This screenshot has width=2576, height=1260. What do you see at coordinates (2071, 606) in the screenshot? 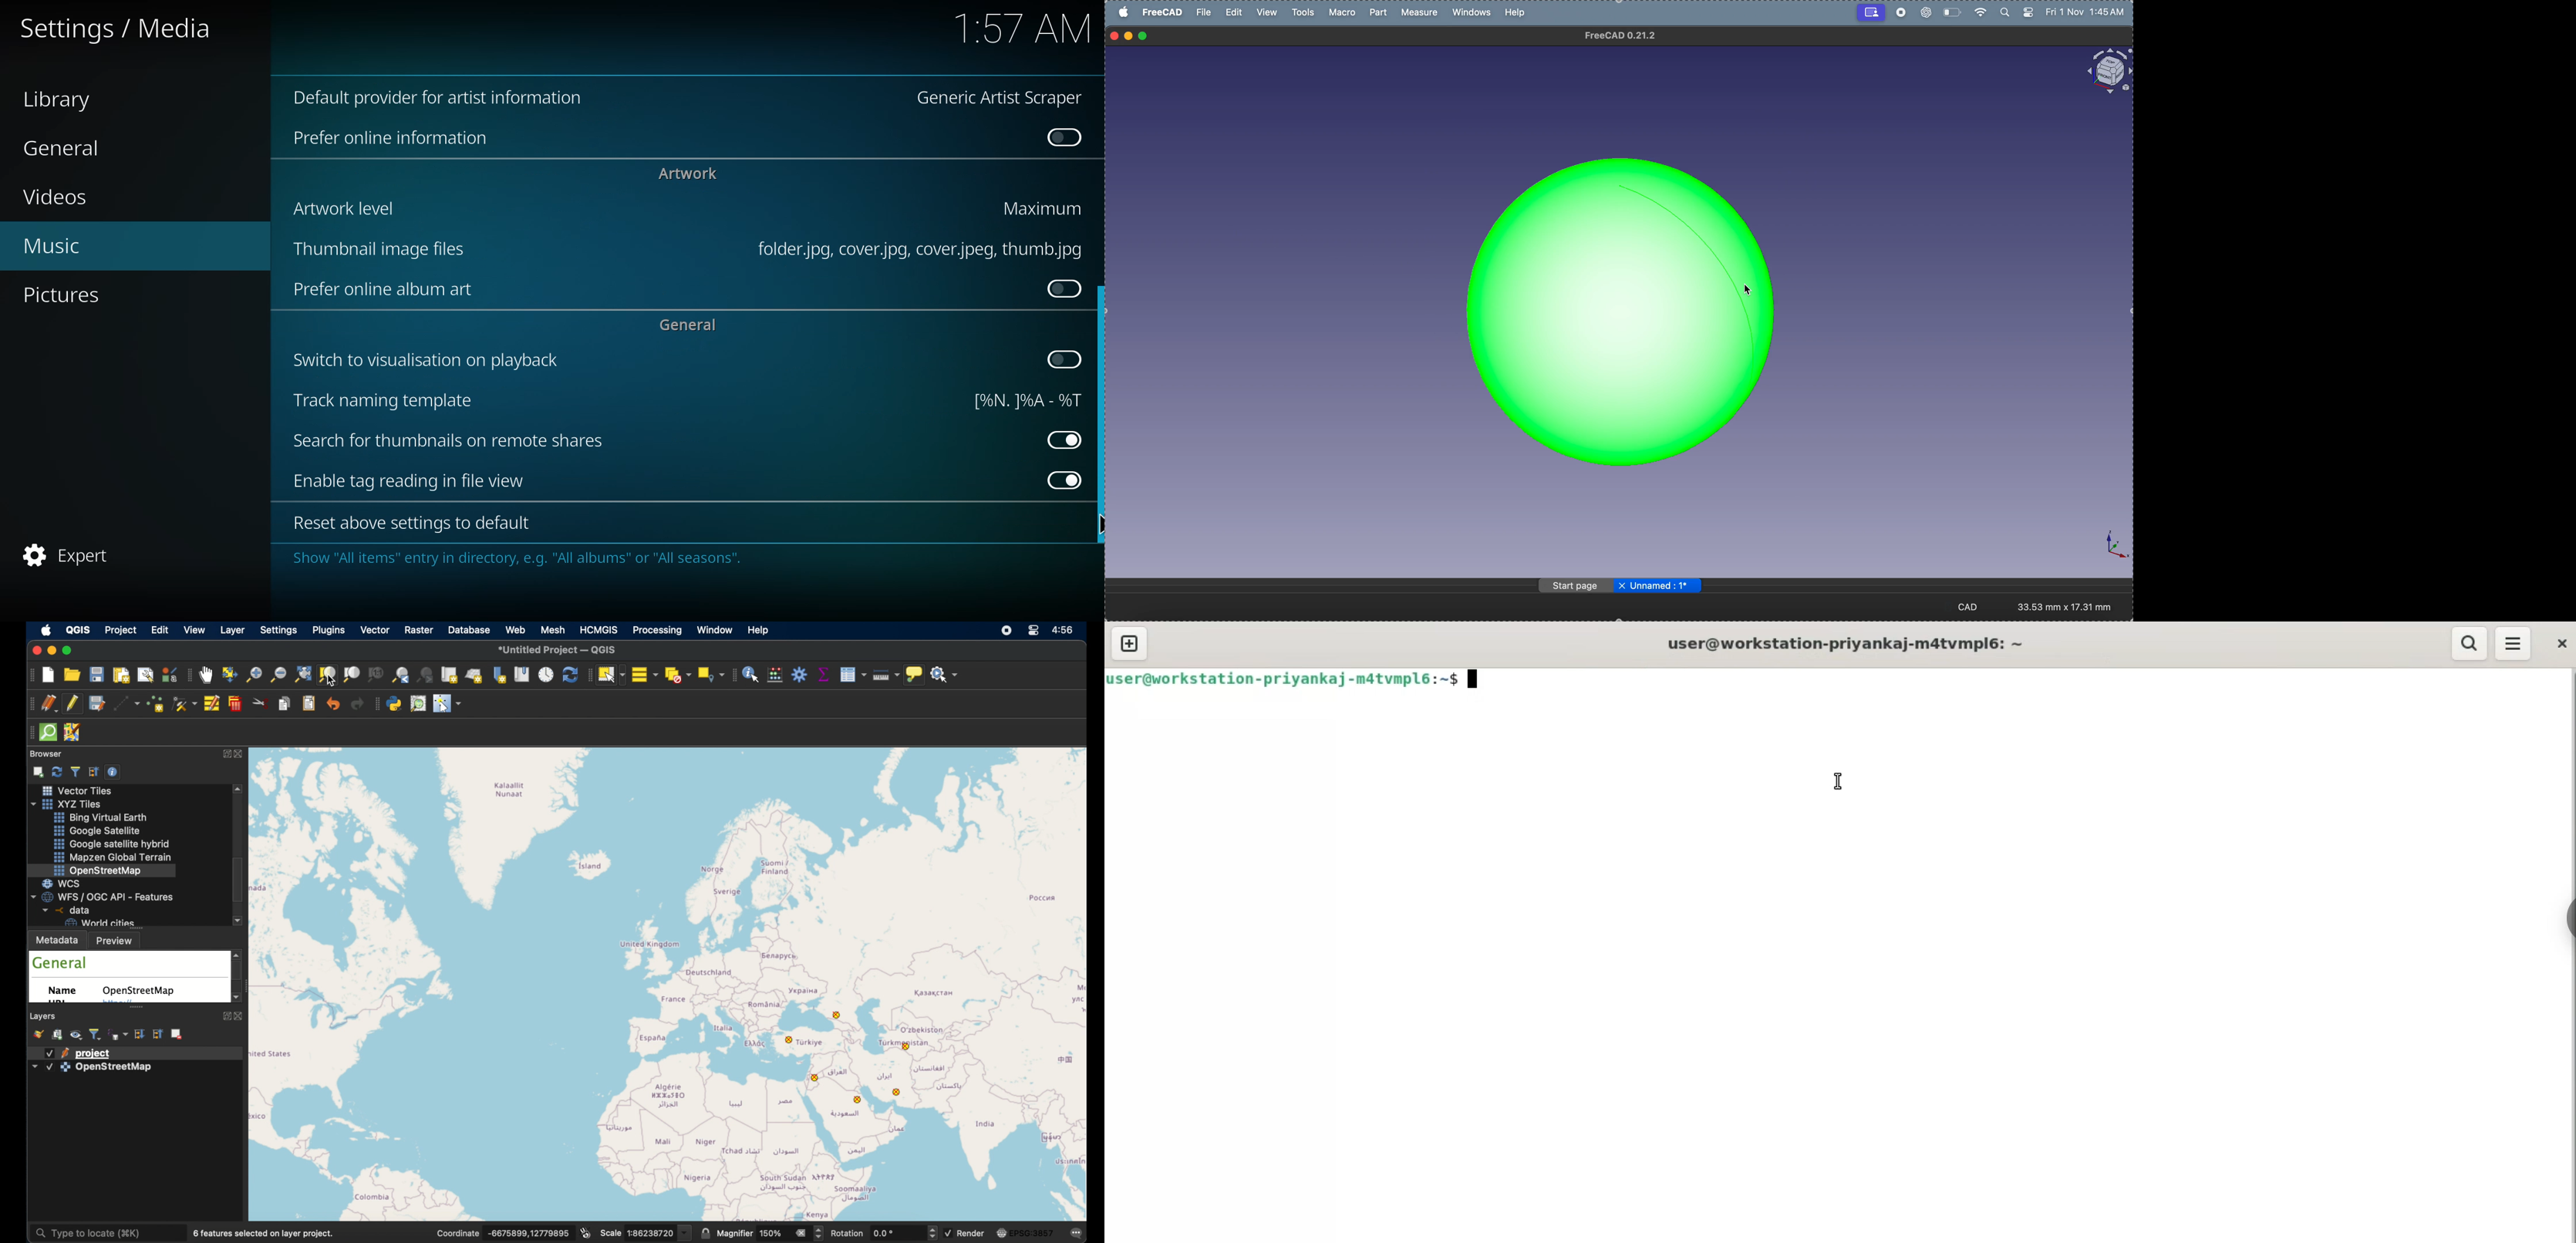
I see `aspect ratio- 33:53mm x 17.31mm` at bounding box center [2071, 606].